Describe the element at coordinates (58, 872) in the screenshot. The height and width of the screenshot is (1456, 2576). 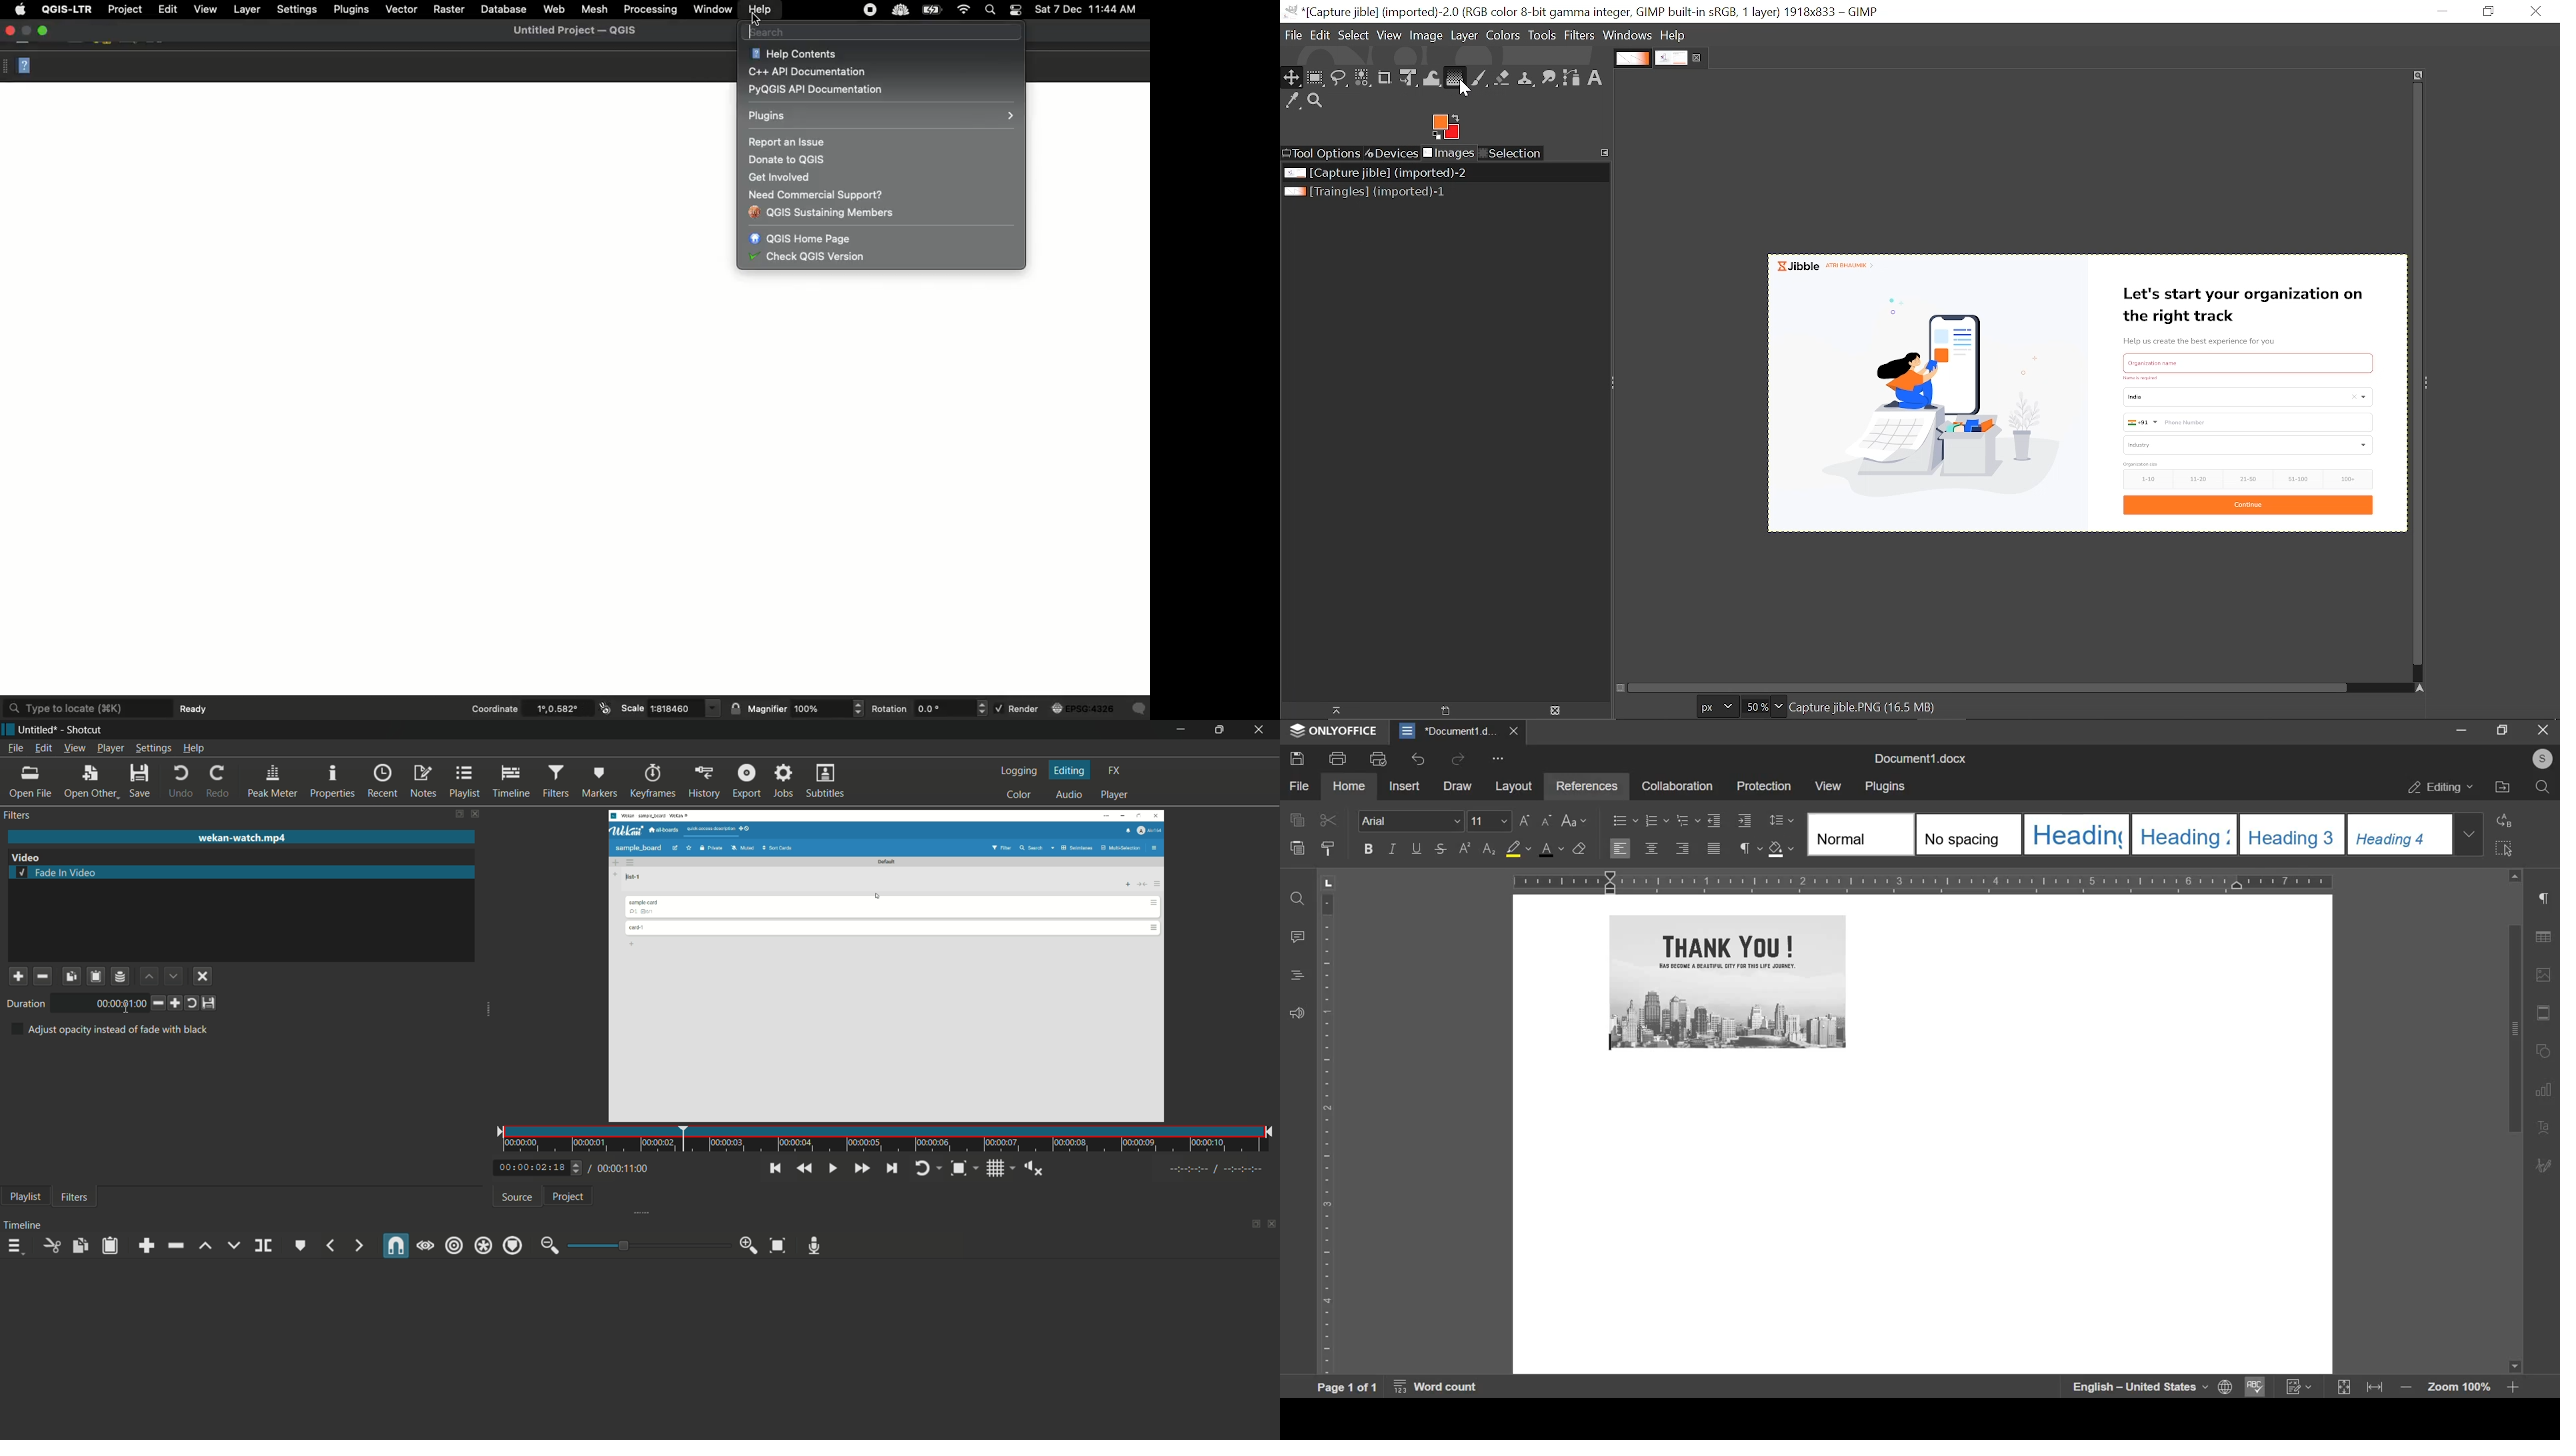
I see `fade in video` at that location.